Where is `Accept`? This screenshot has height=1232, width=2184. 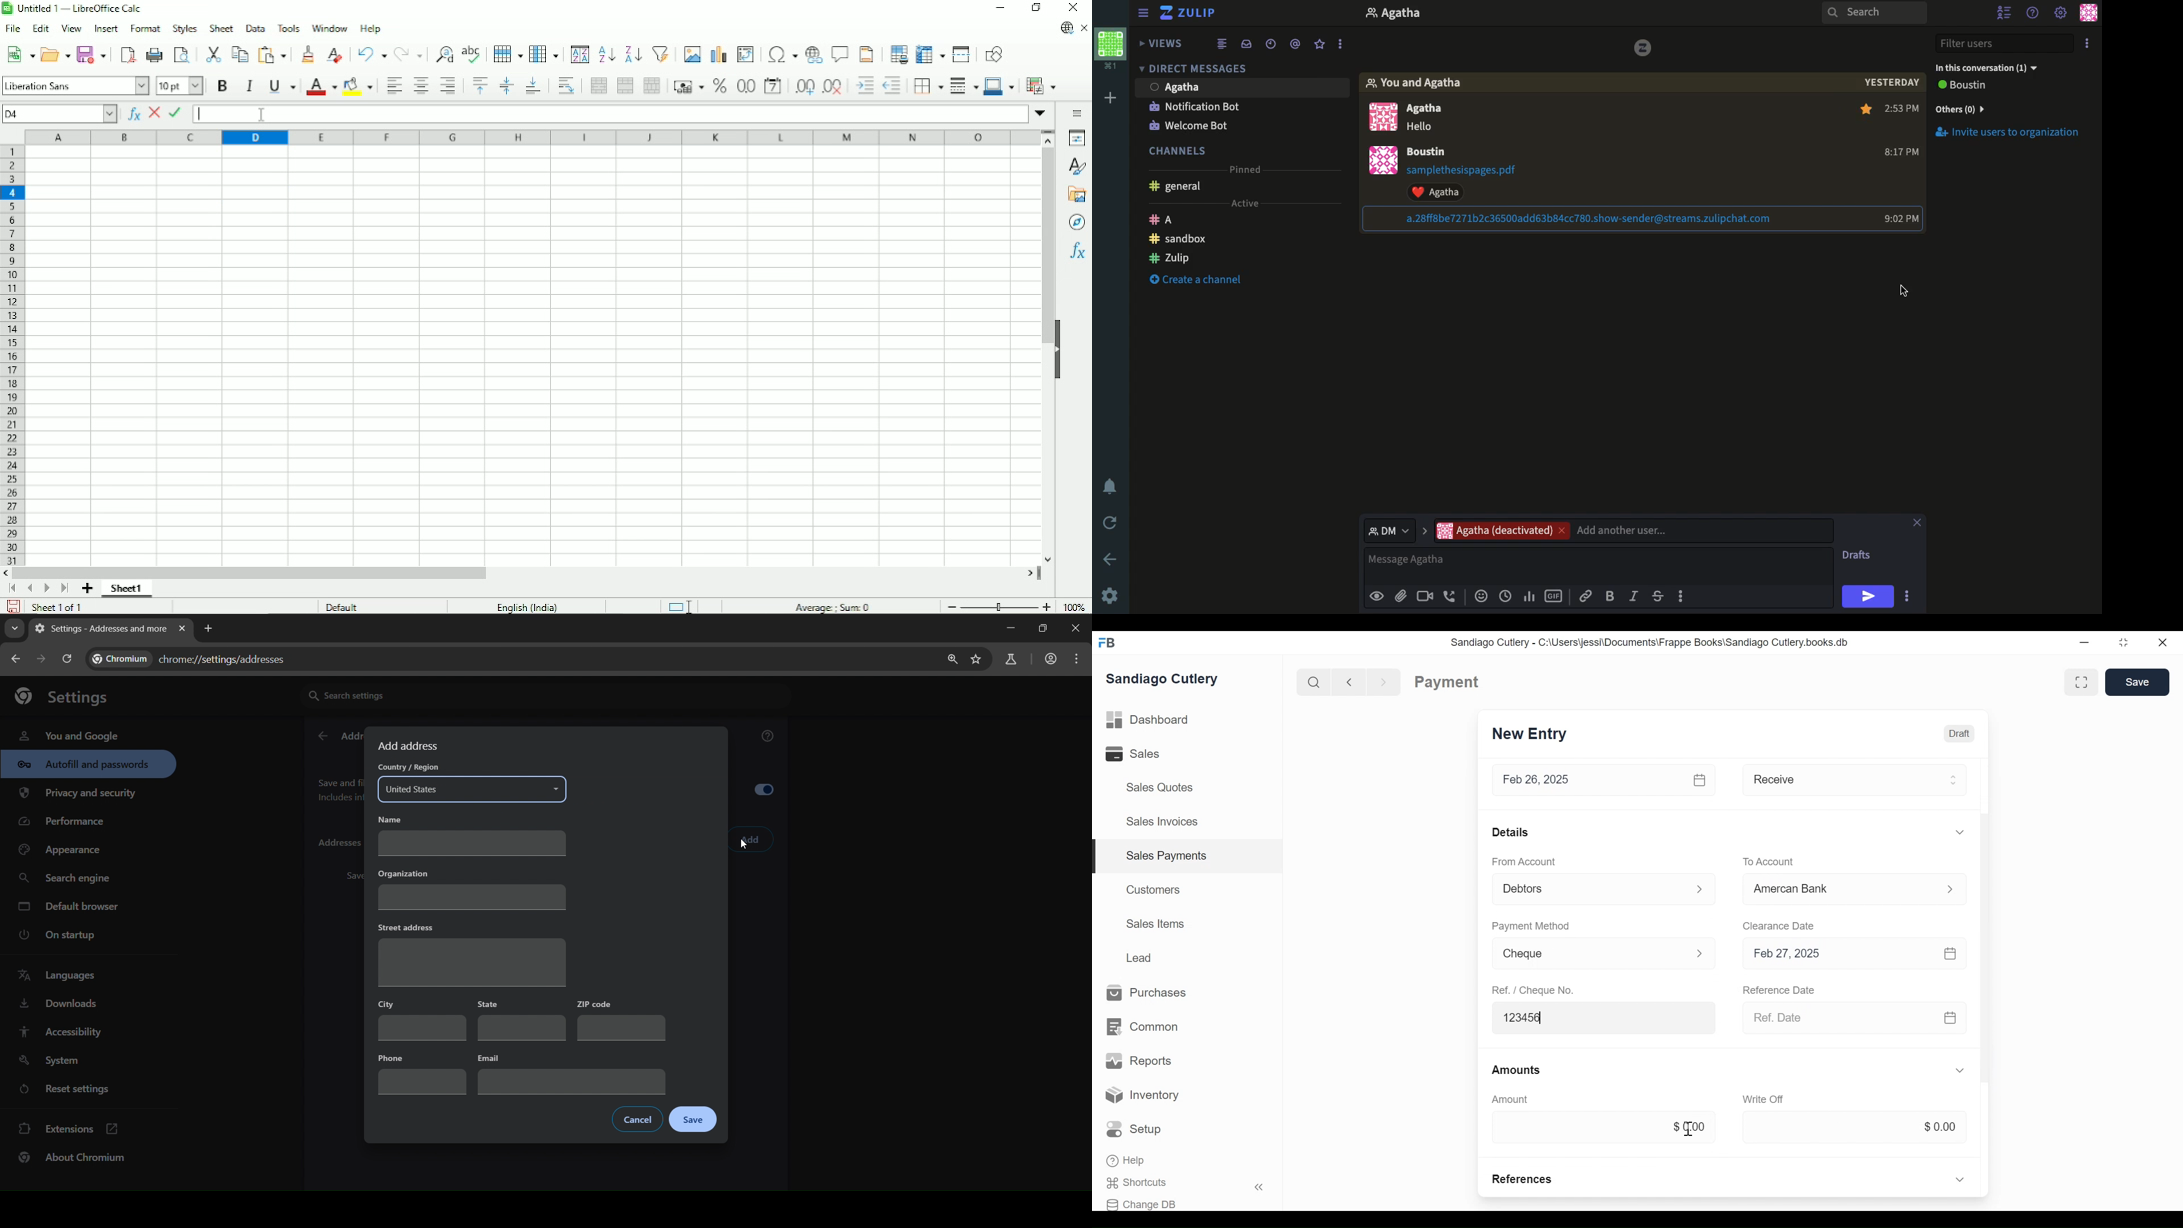
Accept is located at coordinates (177, 113).